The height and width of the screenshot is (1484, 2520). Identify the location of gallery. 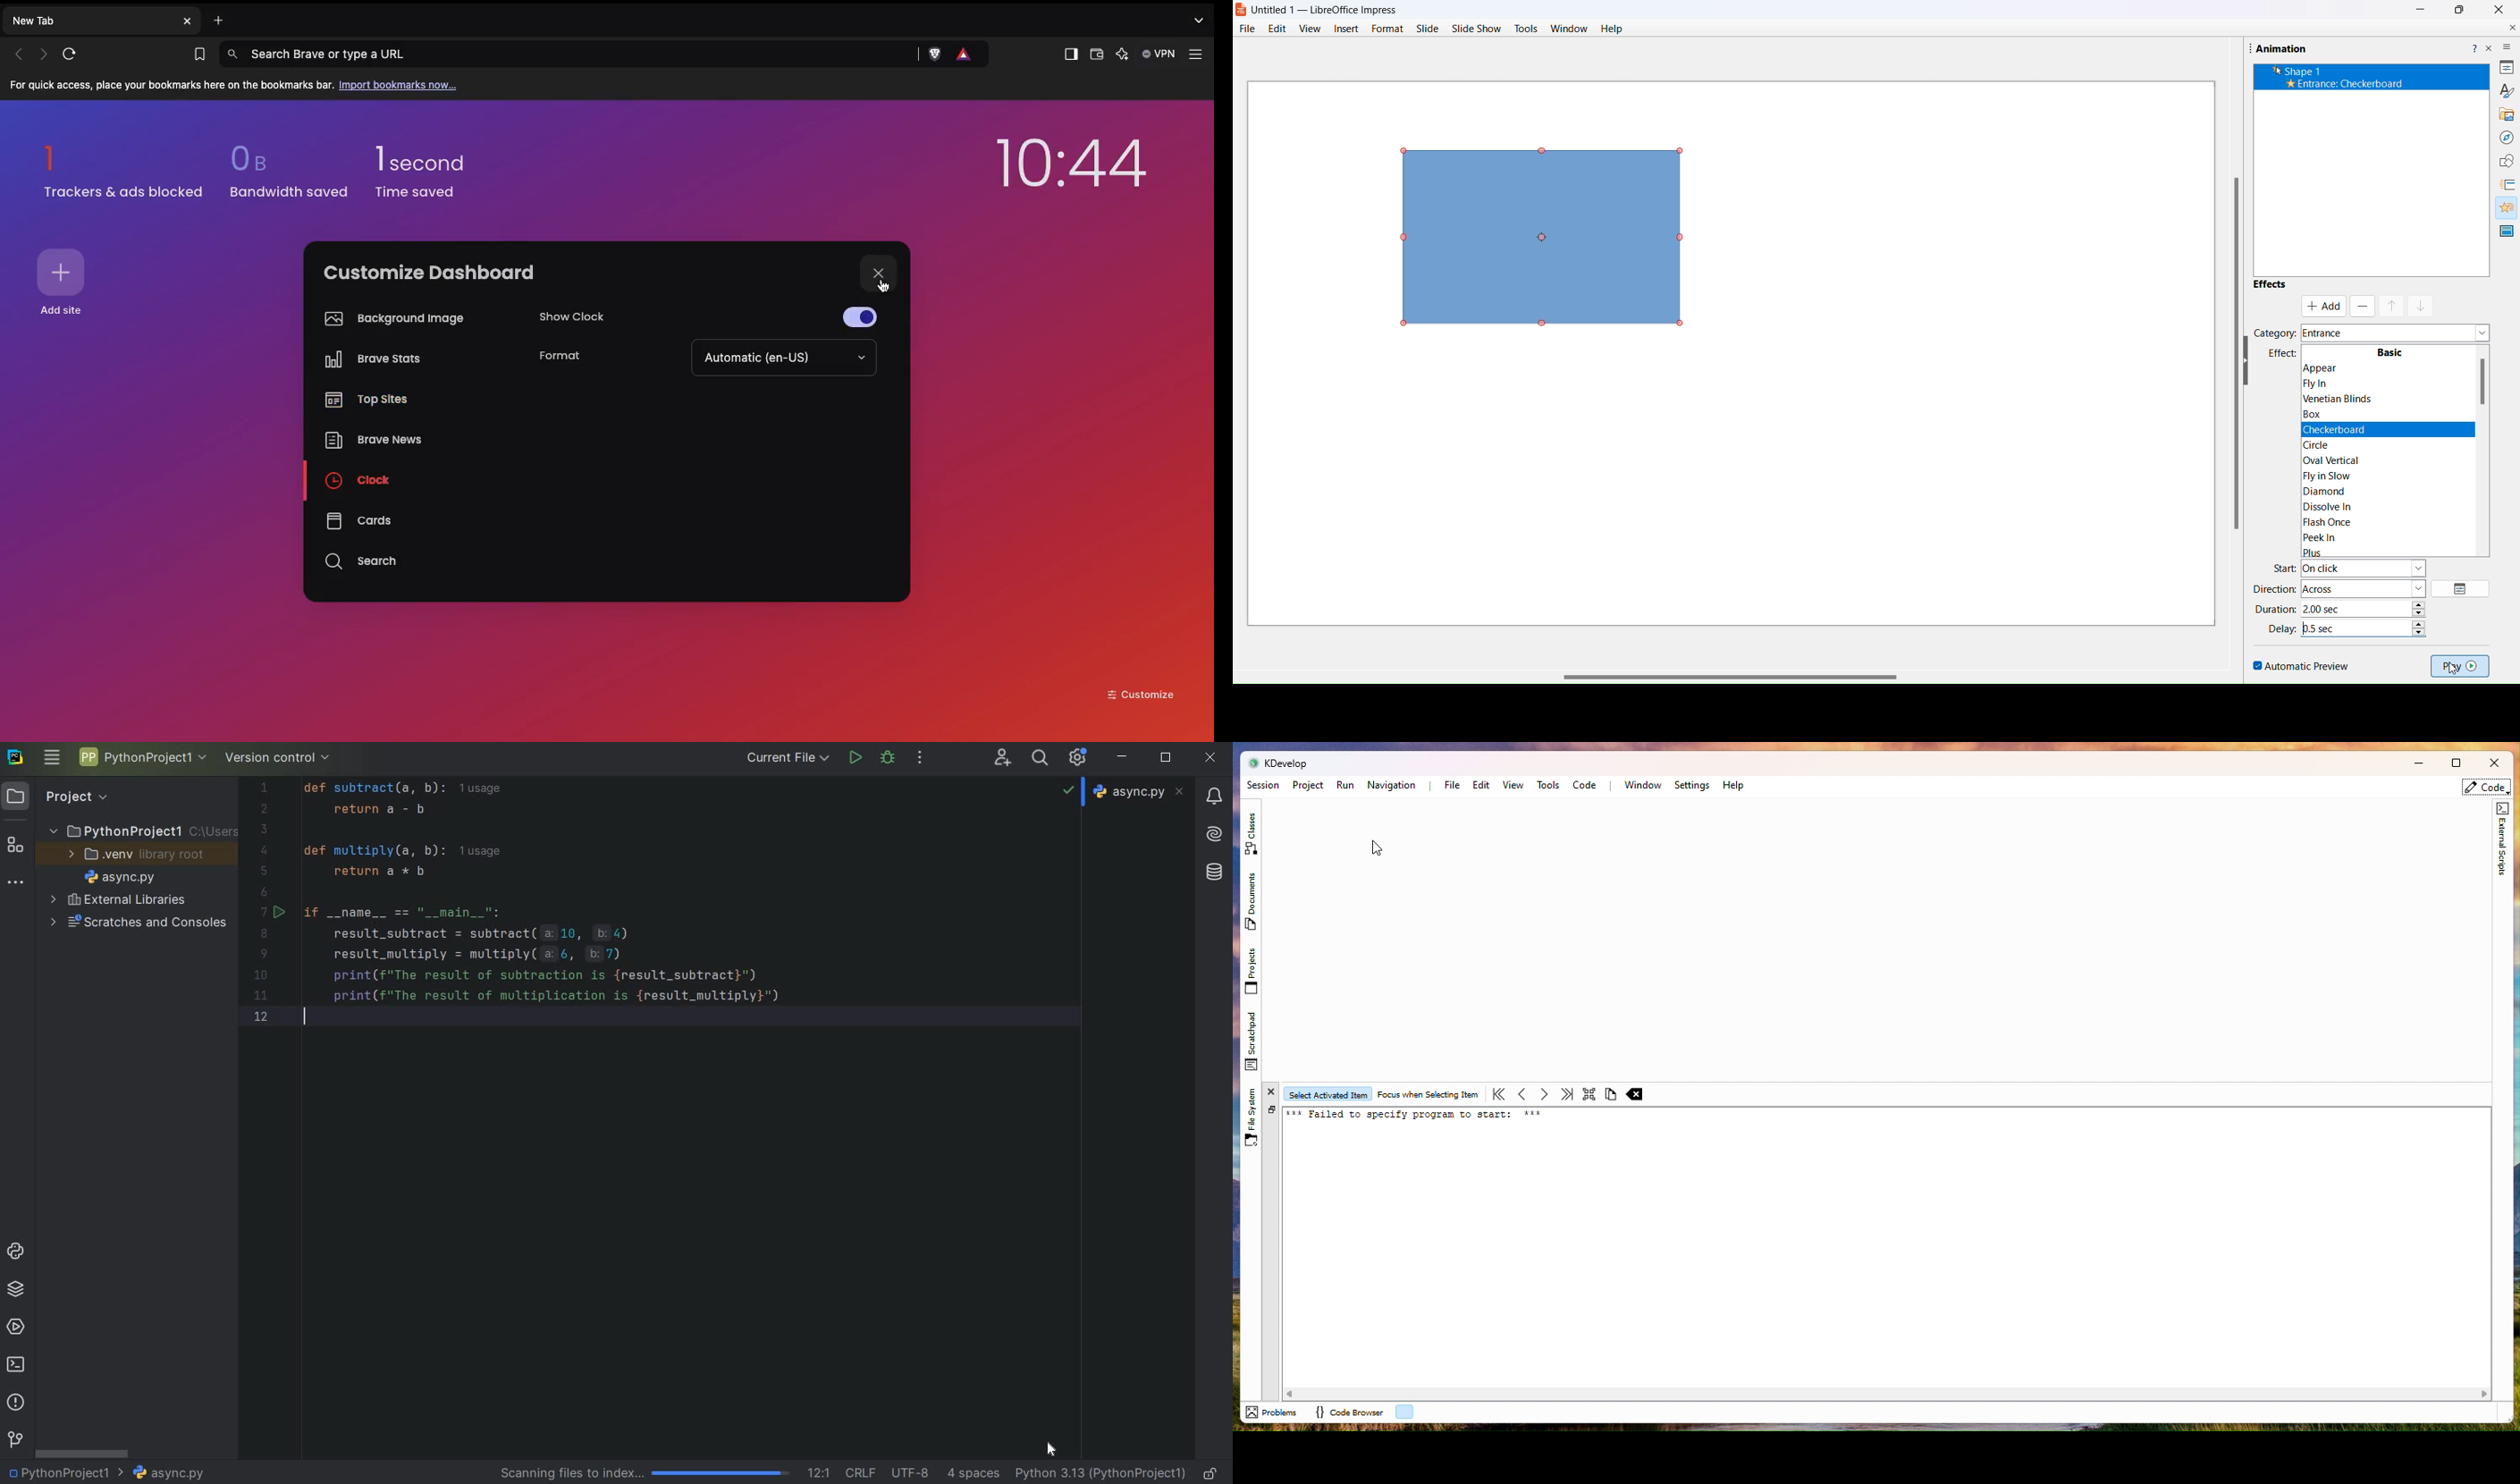
(2504, 114).